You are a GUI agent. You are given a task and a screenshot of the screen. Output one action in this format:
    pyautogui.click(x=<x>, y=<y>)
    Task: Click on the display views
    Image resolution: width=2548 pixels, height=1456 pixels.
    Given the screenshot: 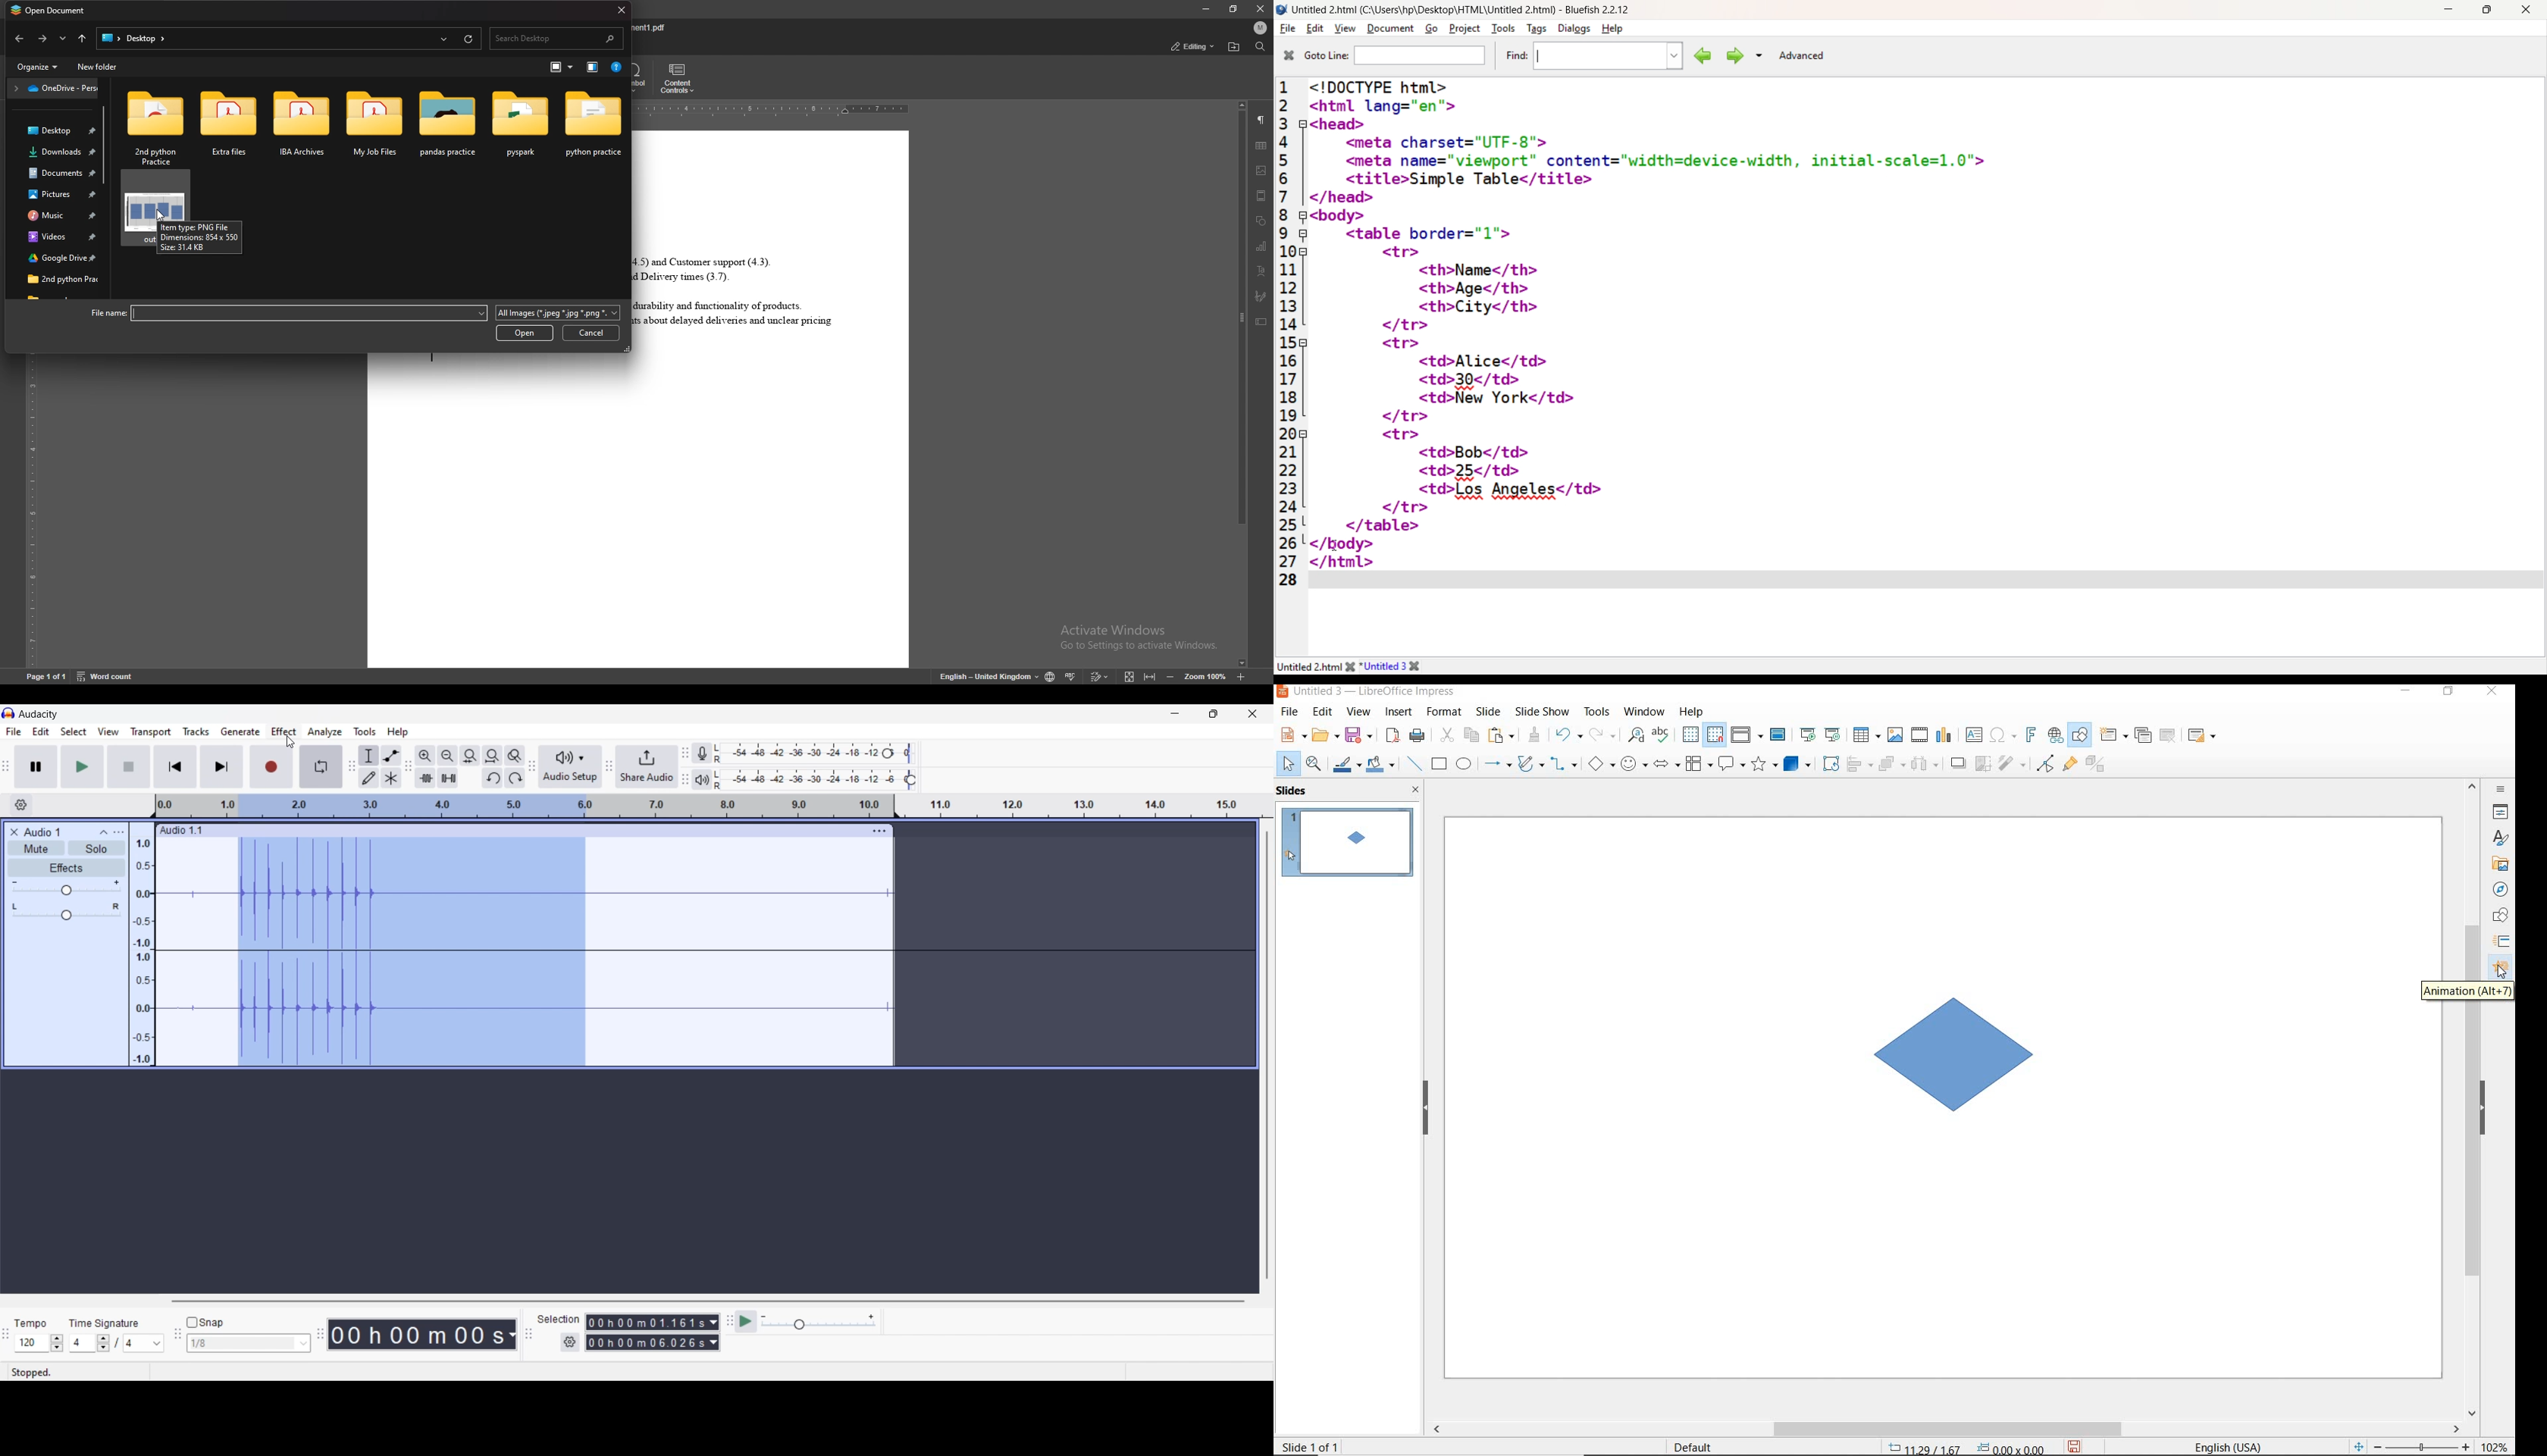 What is the action you would take?
    pyautogui.click(x=1745, y=735)
    